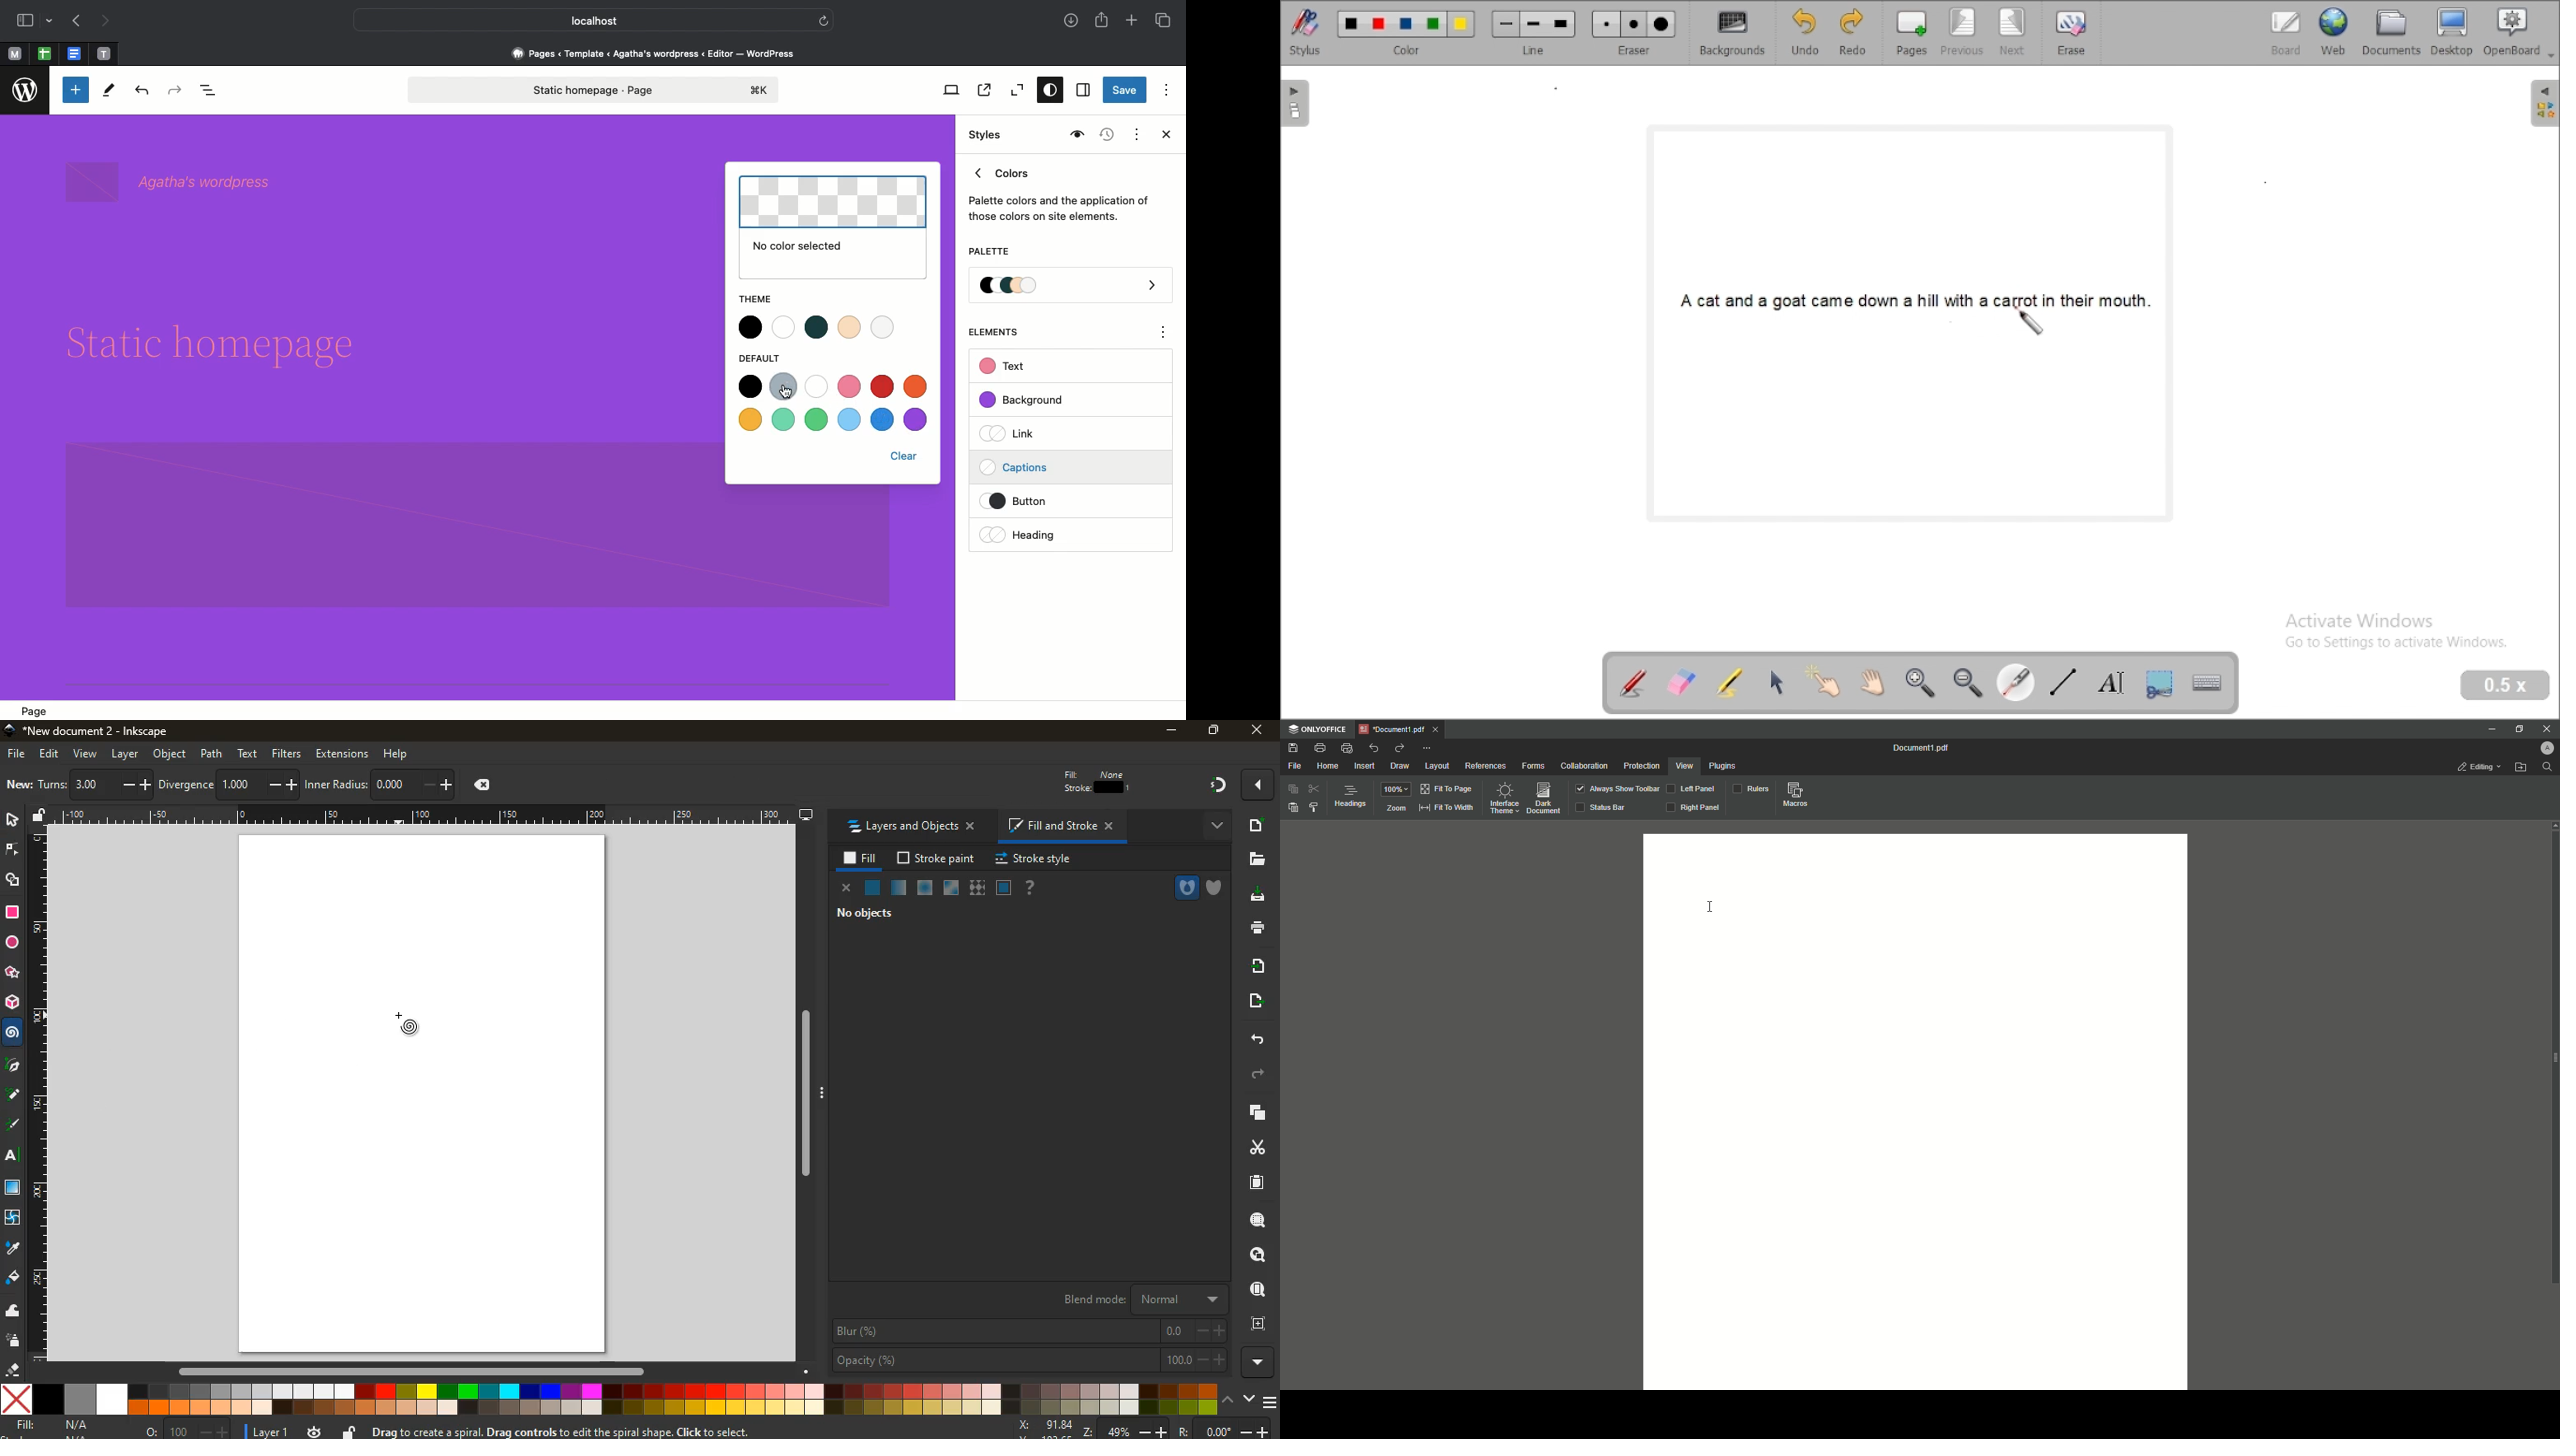 This screenshot has height=1456, width=2576. Describe the element at coordinates (1643, 767) in the screenshot. I see `Protection` at that location.